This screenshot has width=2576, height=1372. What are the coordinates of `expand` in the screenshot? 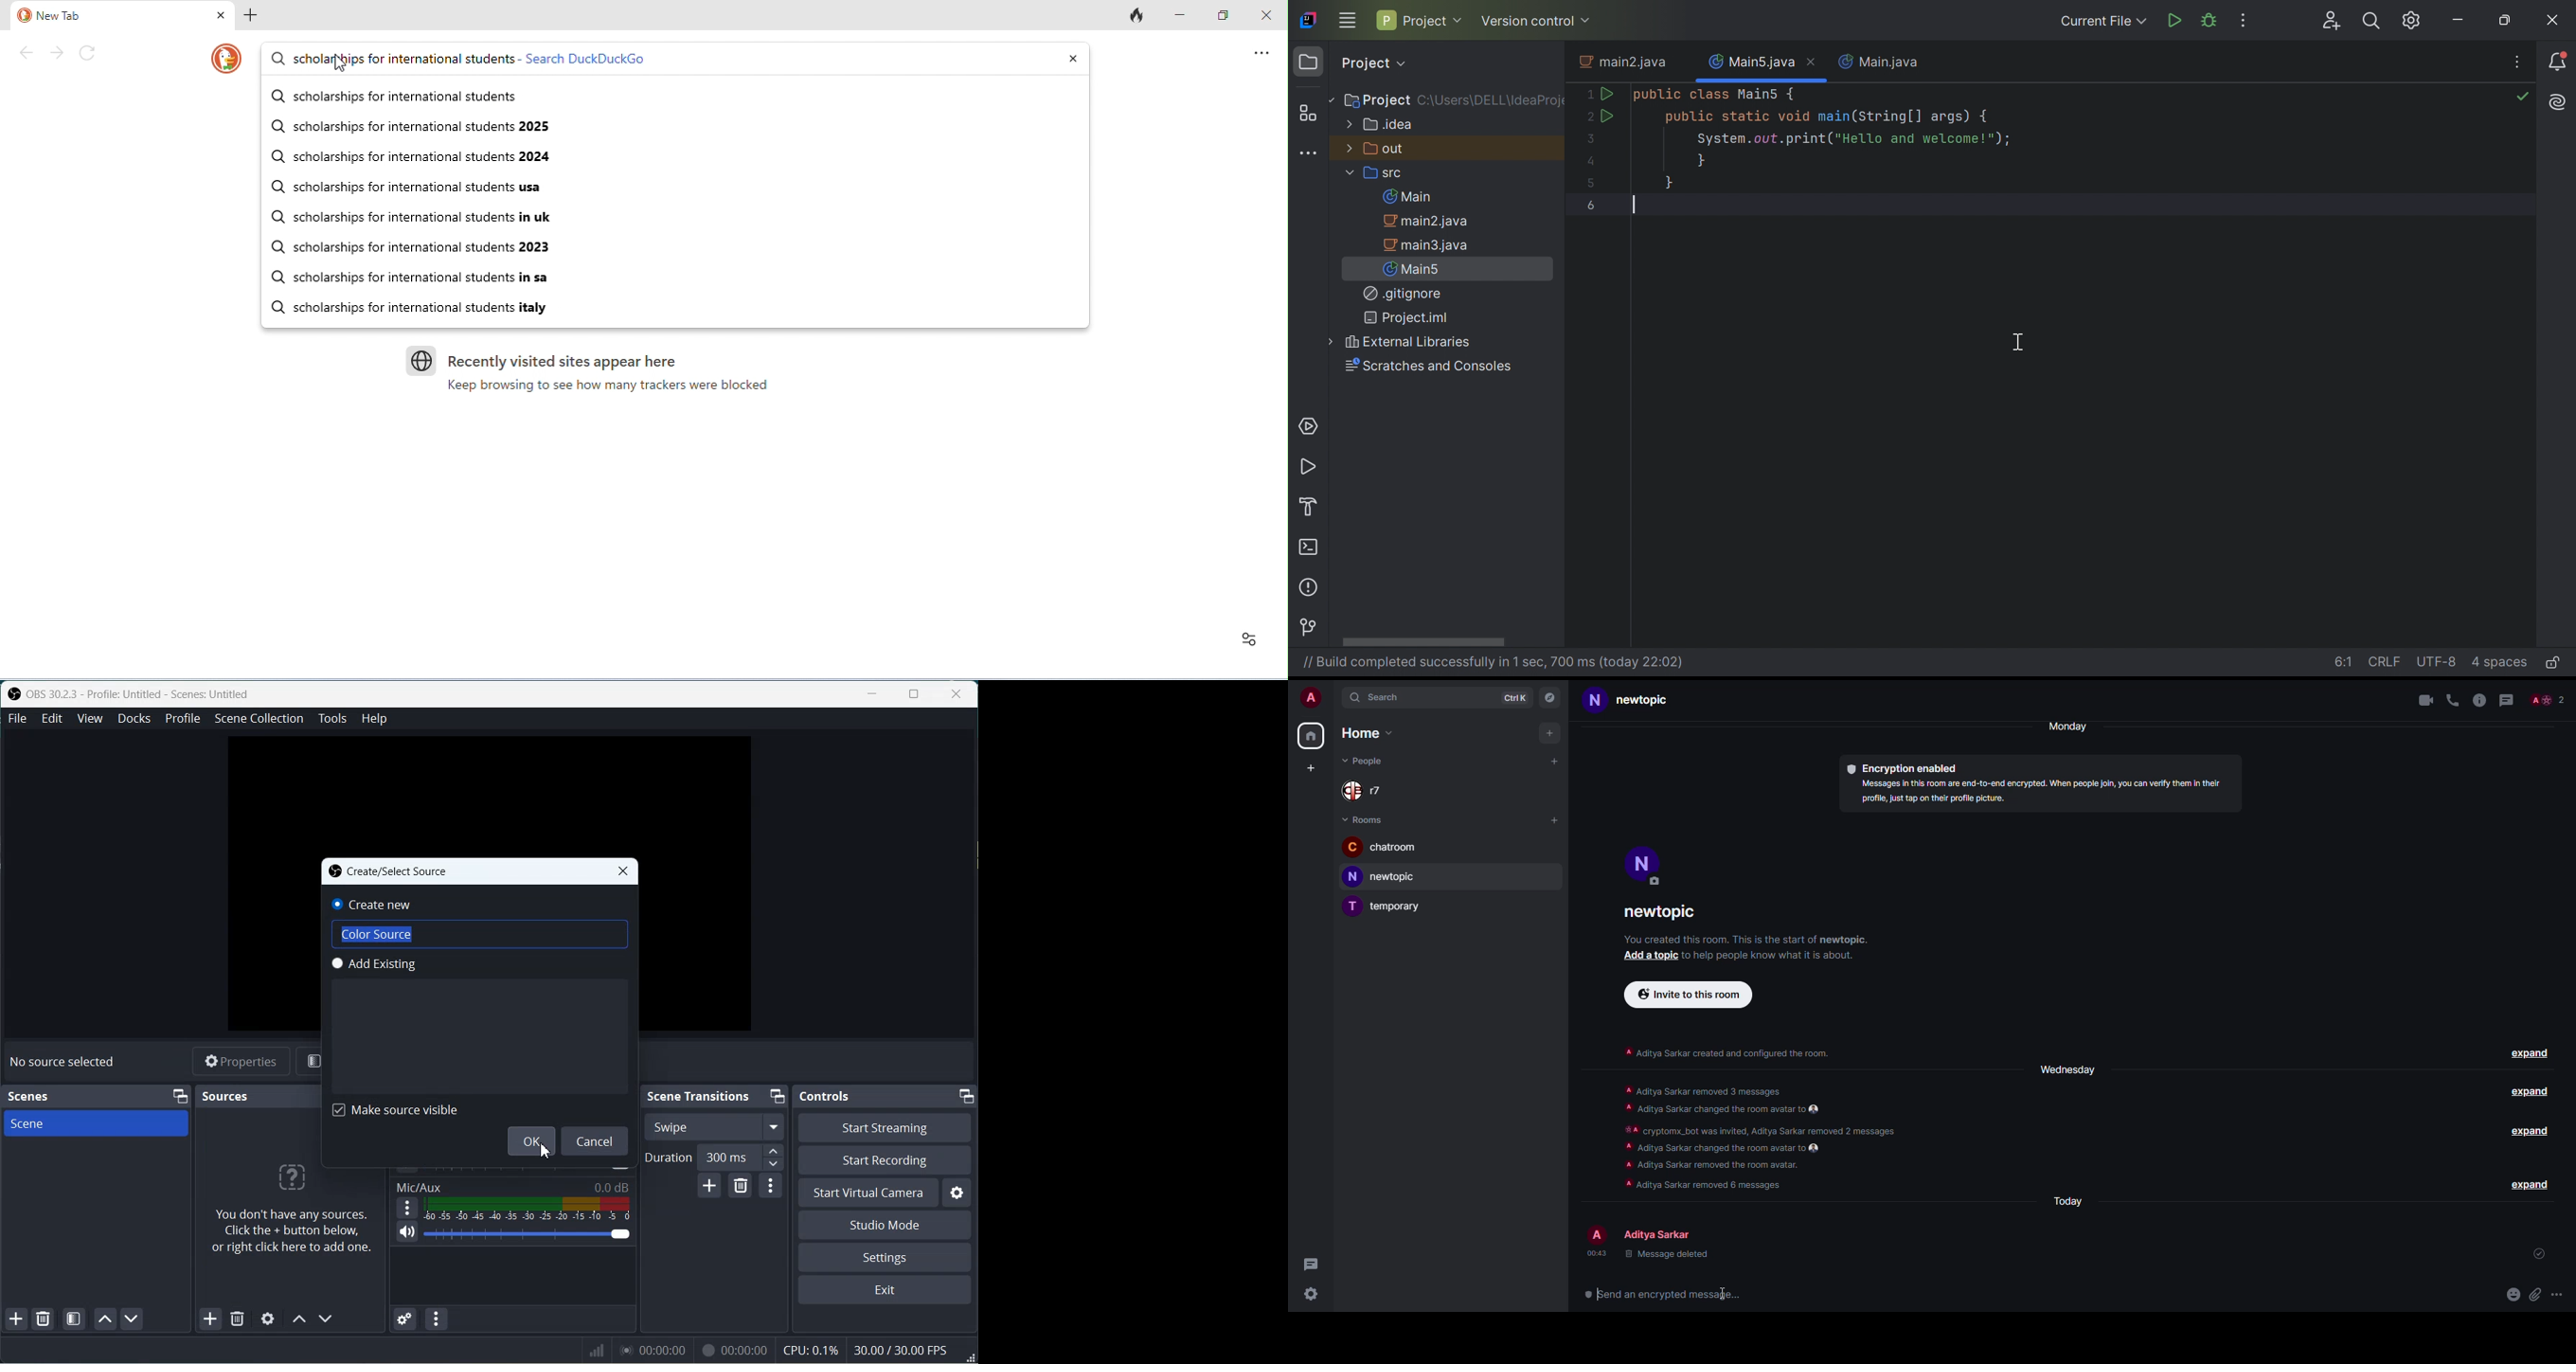 It's located at (2534, 1132).